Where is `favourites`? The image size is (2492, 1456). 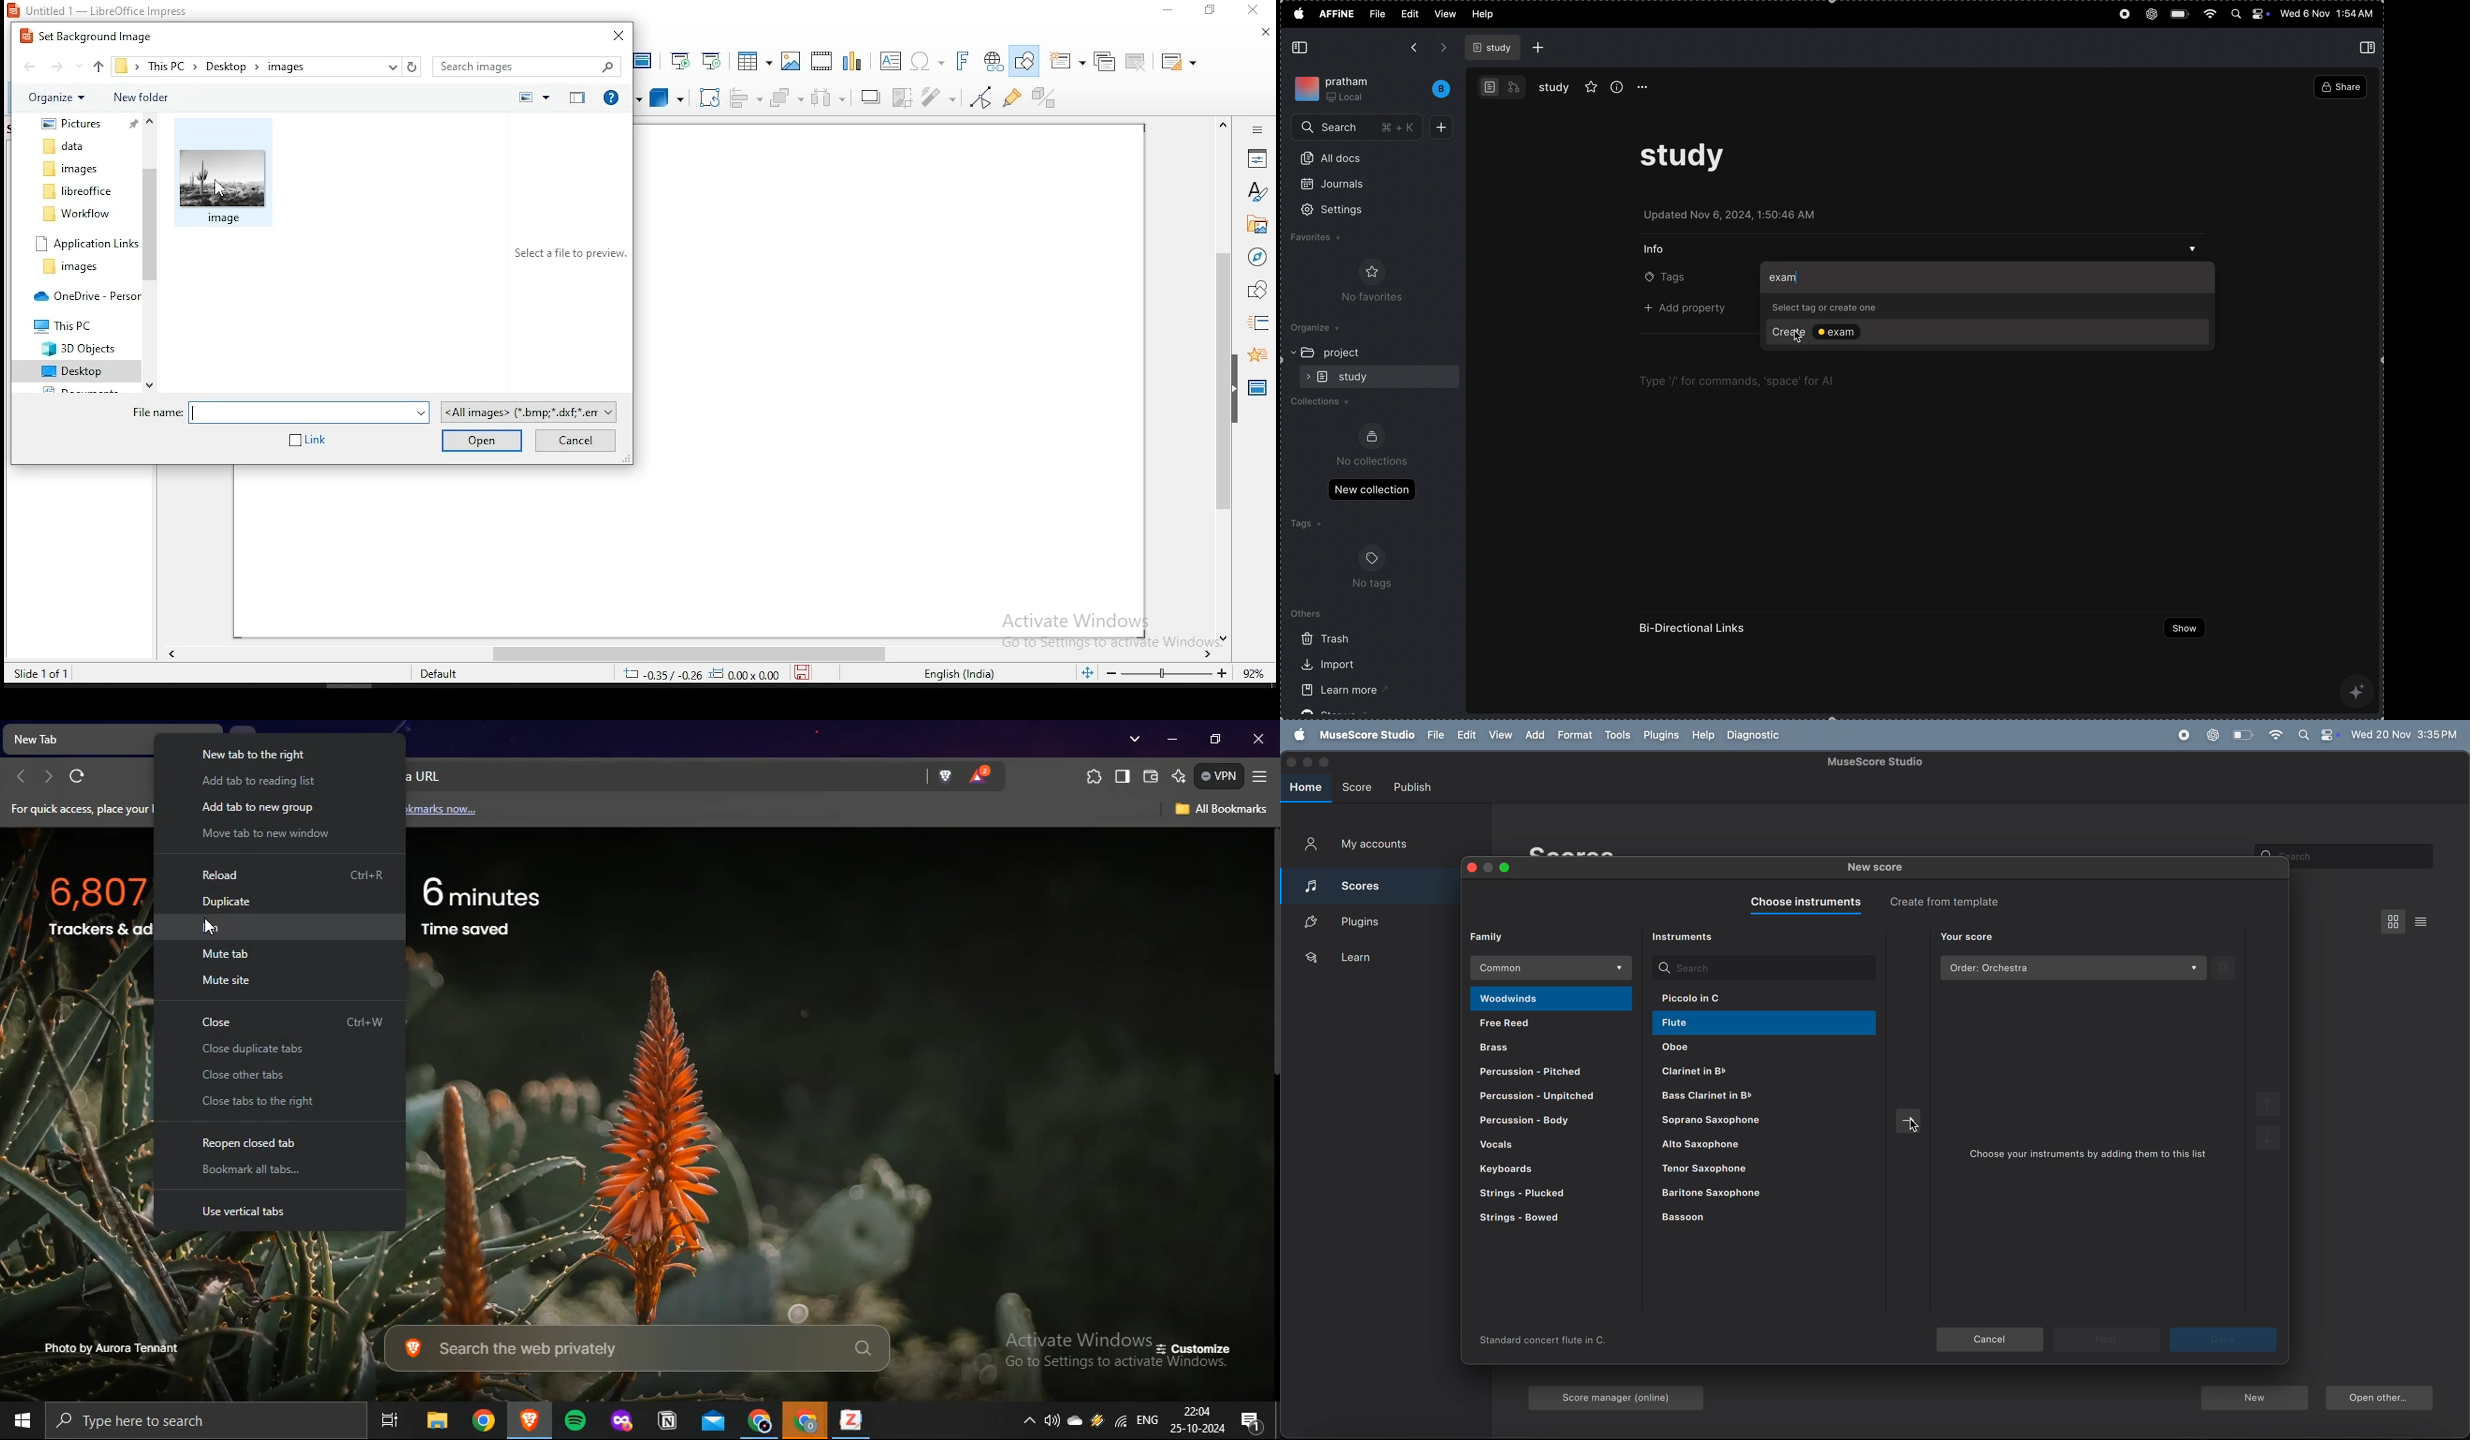 favourites is located at coordinates (1329, 239).